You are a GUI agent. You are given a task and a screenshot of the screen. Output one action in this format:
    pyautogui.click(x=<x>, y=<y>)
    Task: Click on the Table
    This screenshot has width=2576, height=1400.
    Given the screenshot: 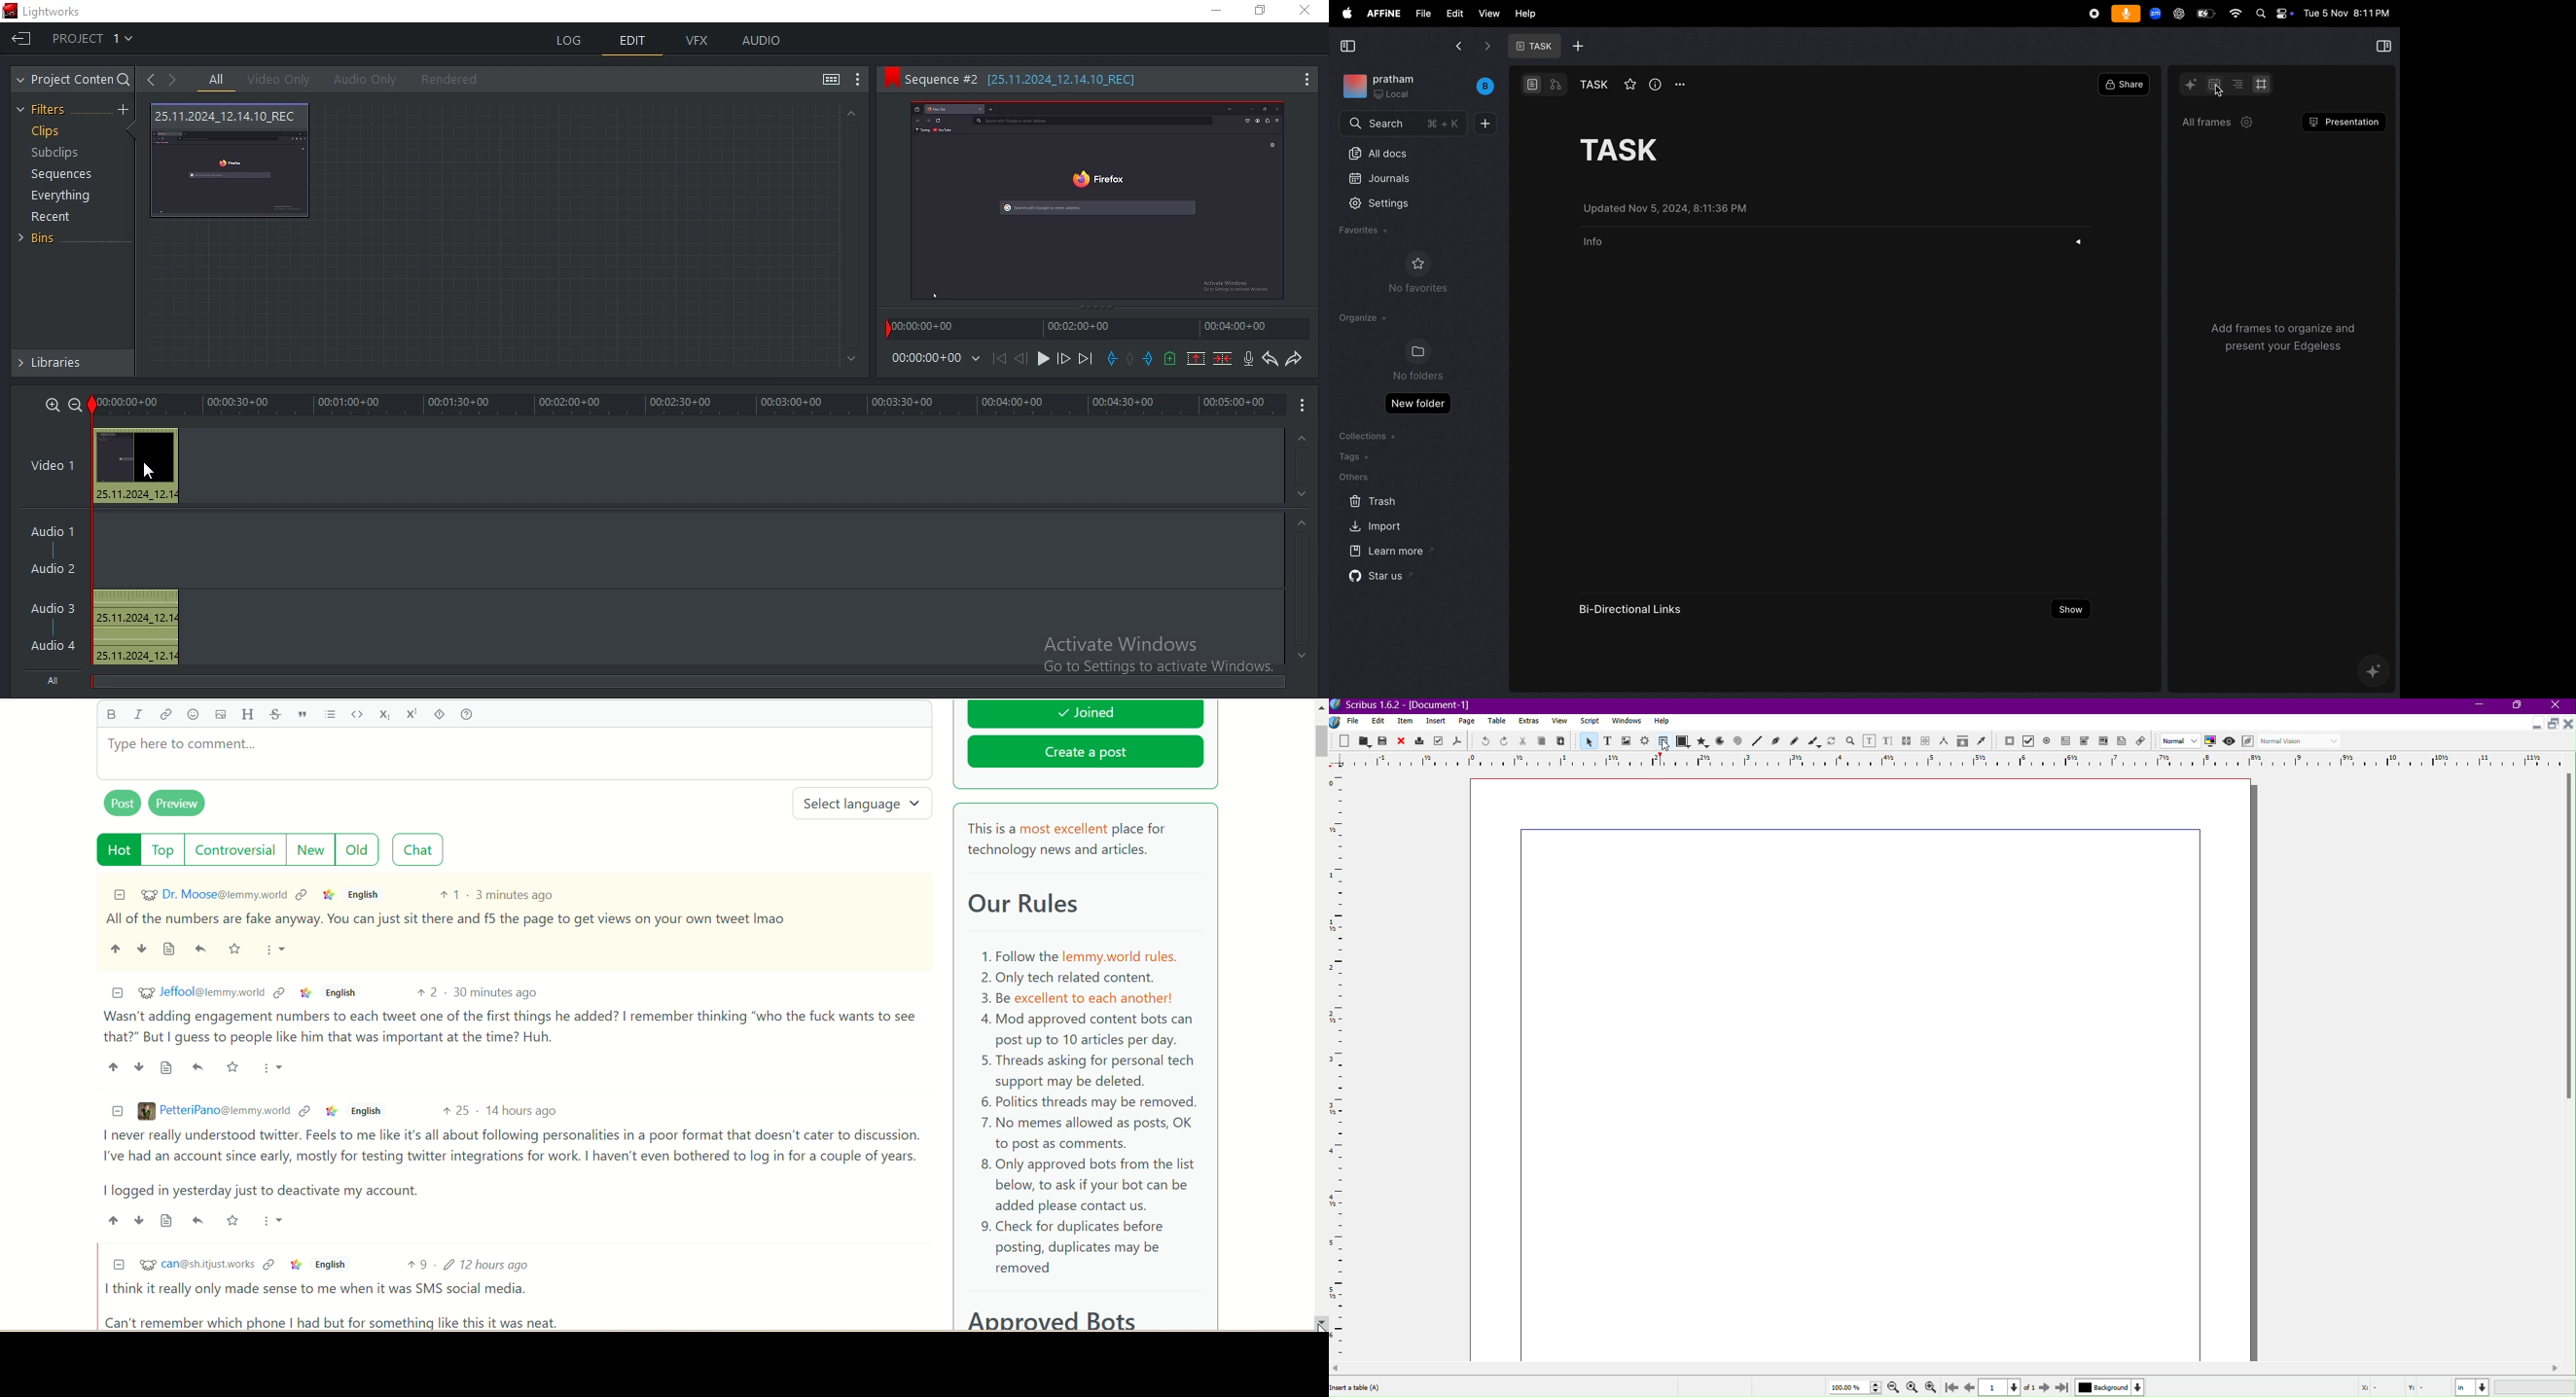 What is the action you would take?
    pyautogui.click(x=1662, y=741)
    